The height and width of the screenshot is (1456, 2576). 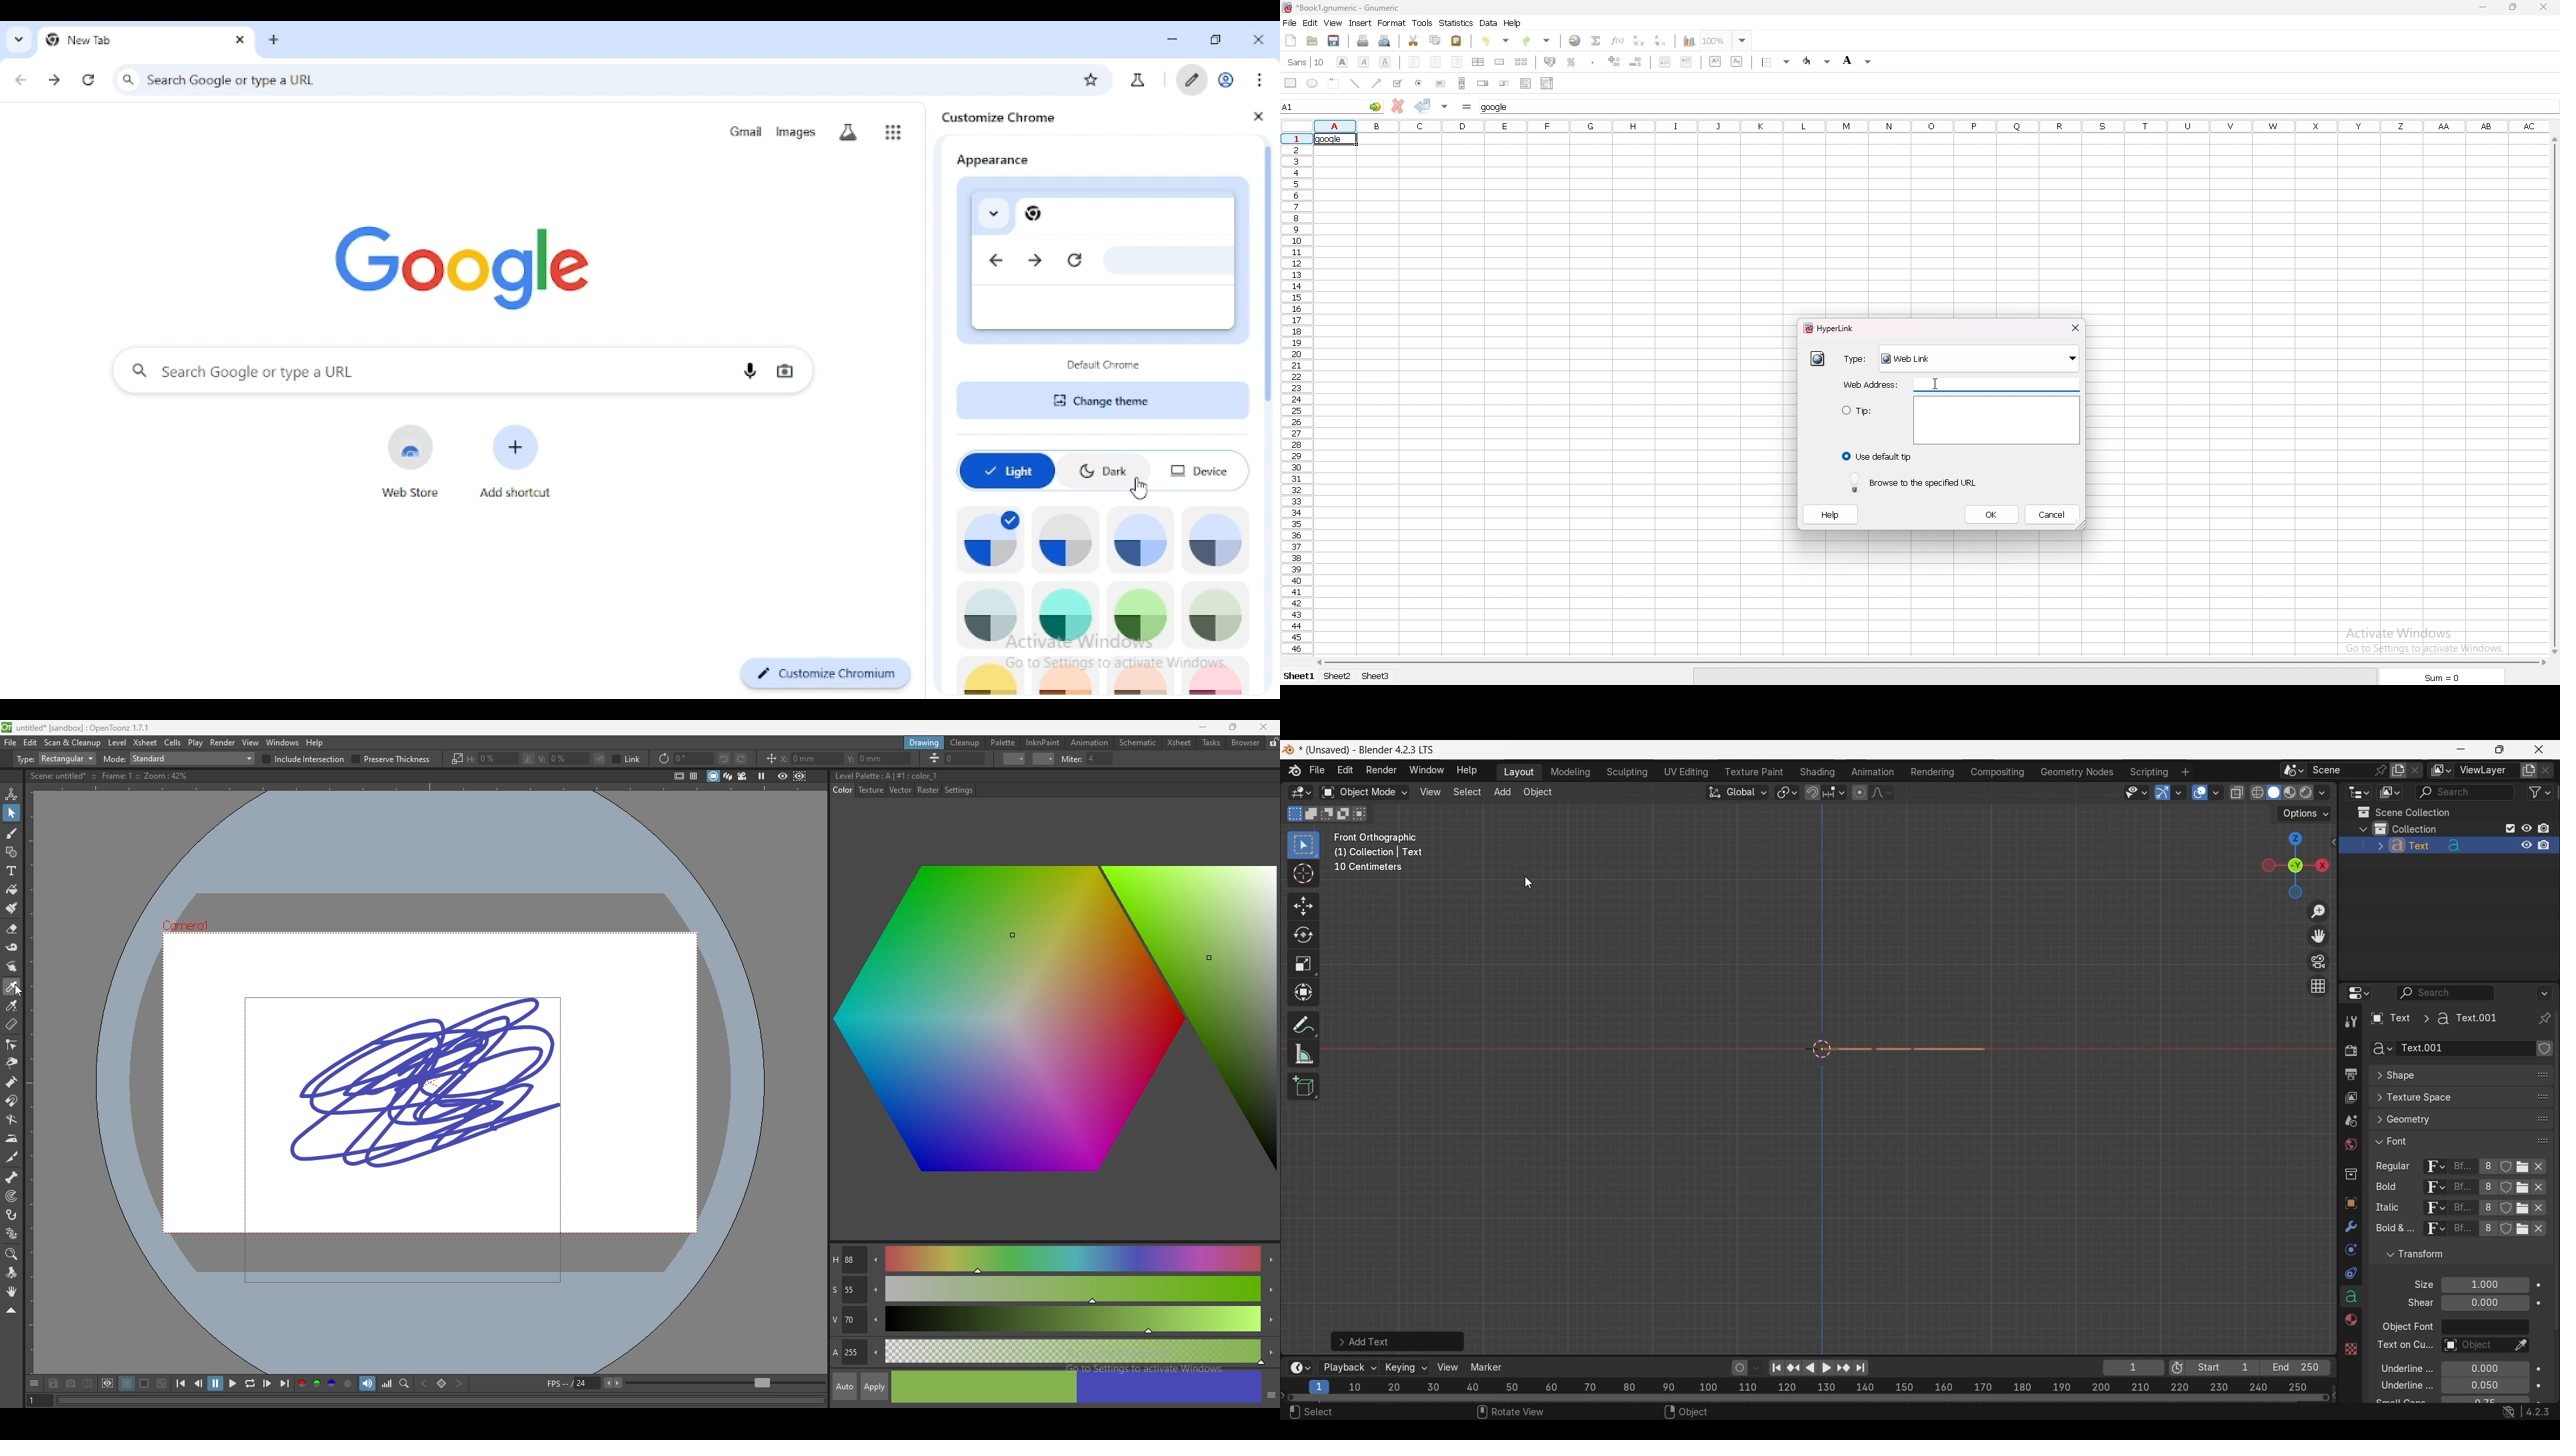 I want to click on superscript, so click(x=1716, y=61).